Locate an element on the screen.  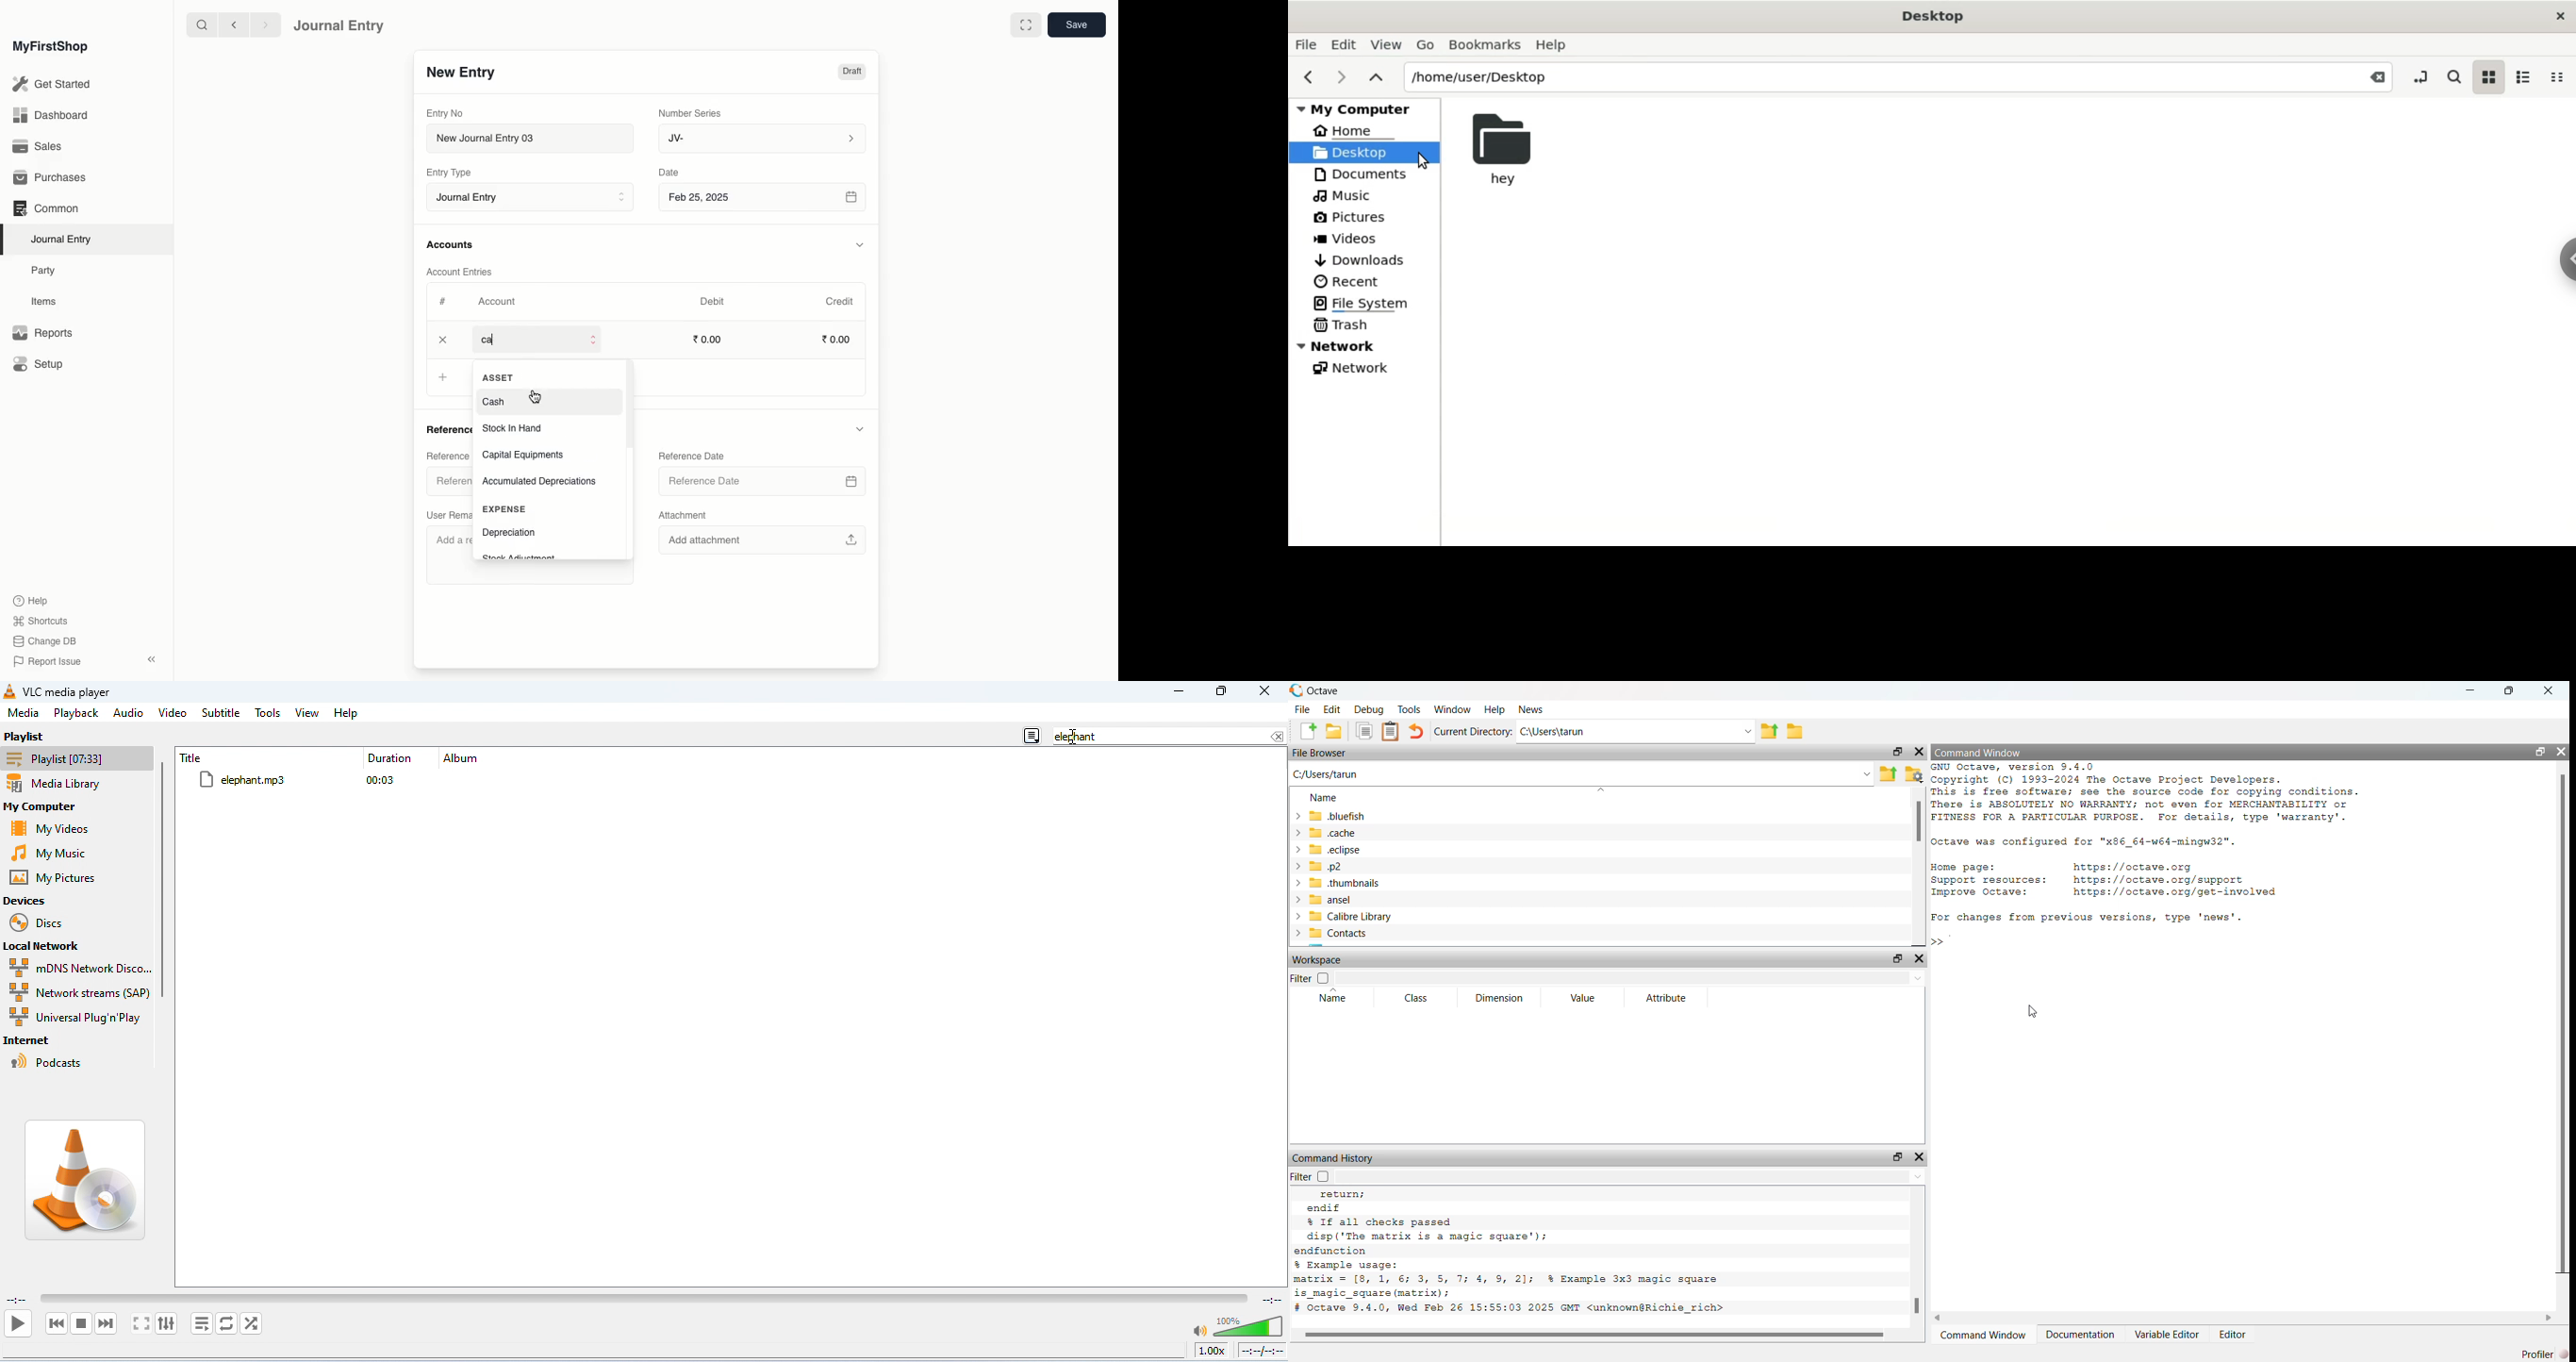
Credit is located at coordinates (839, 300).